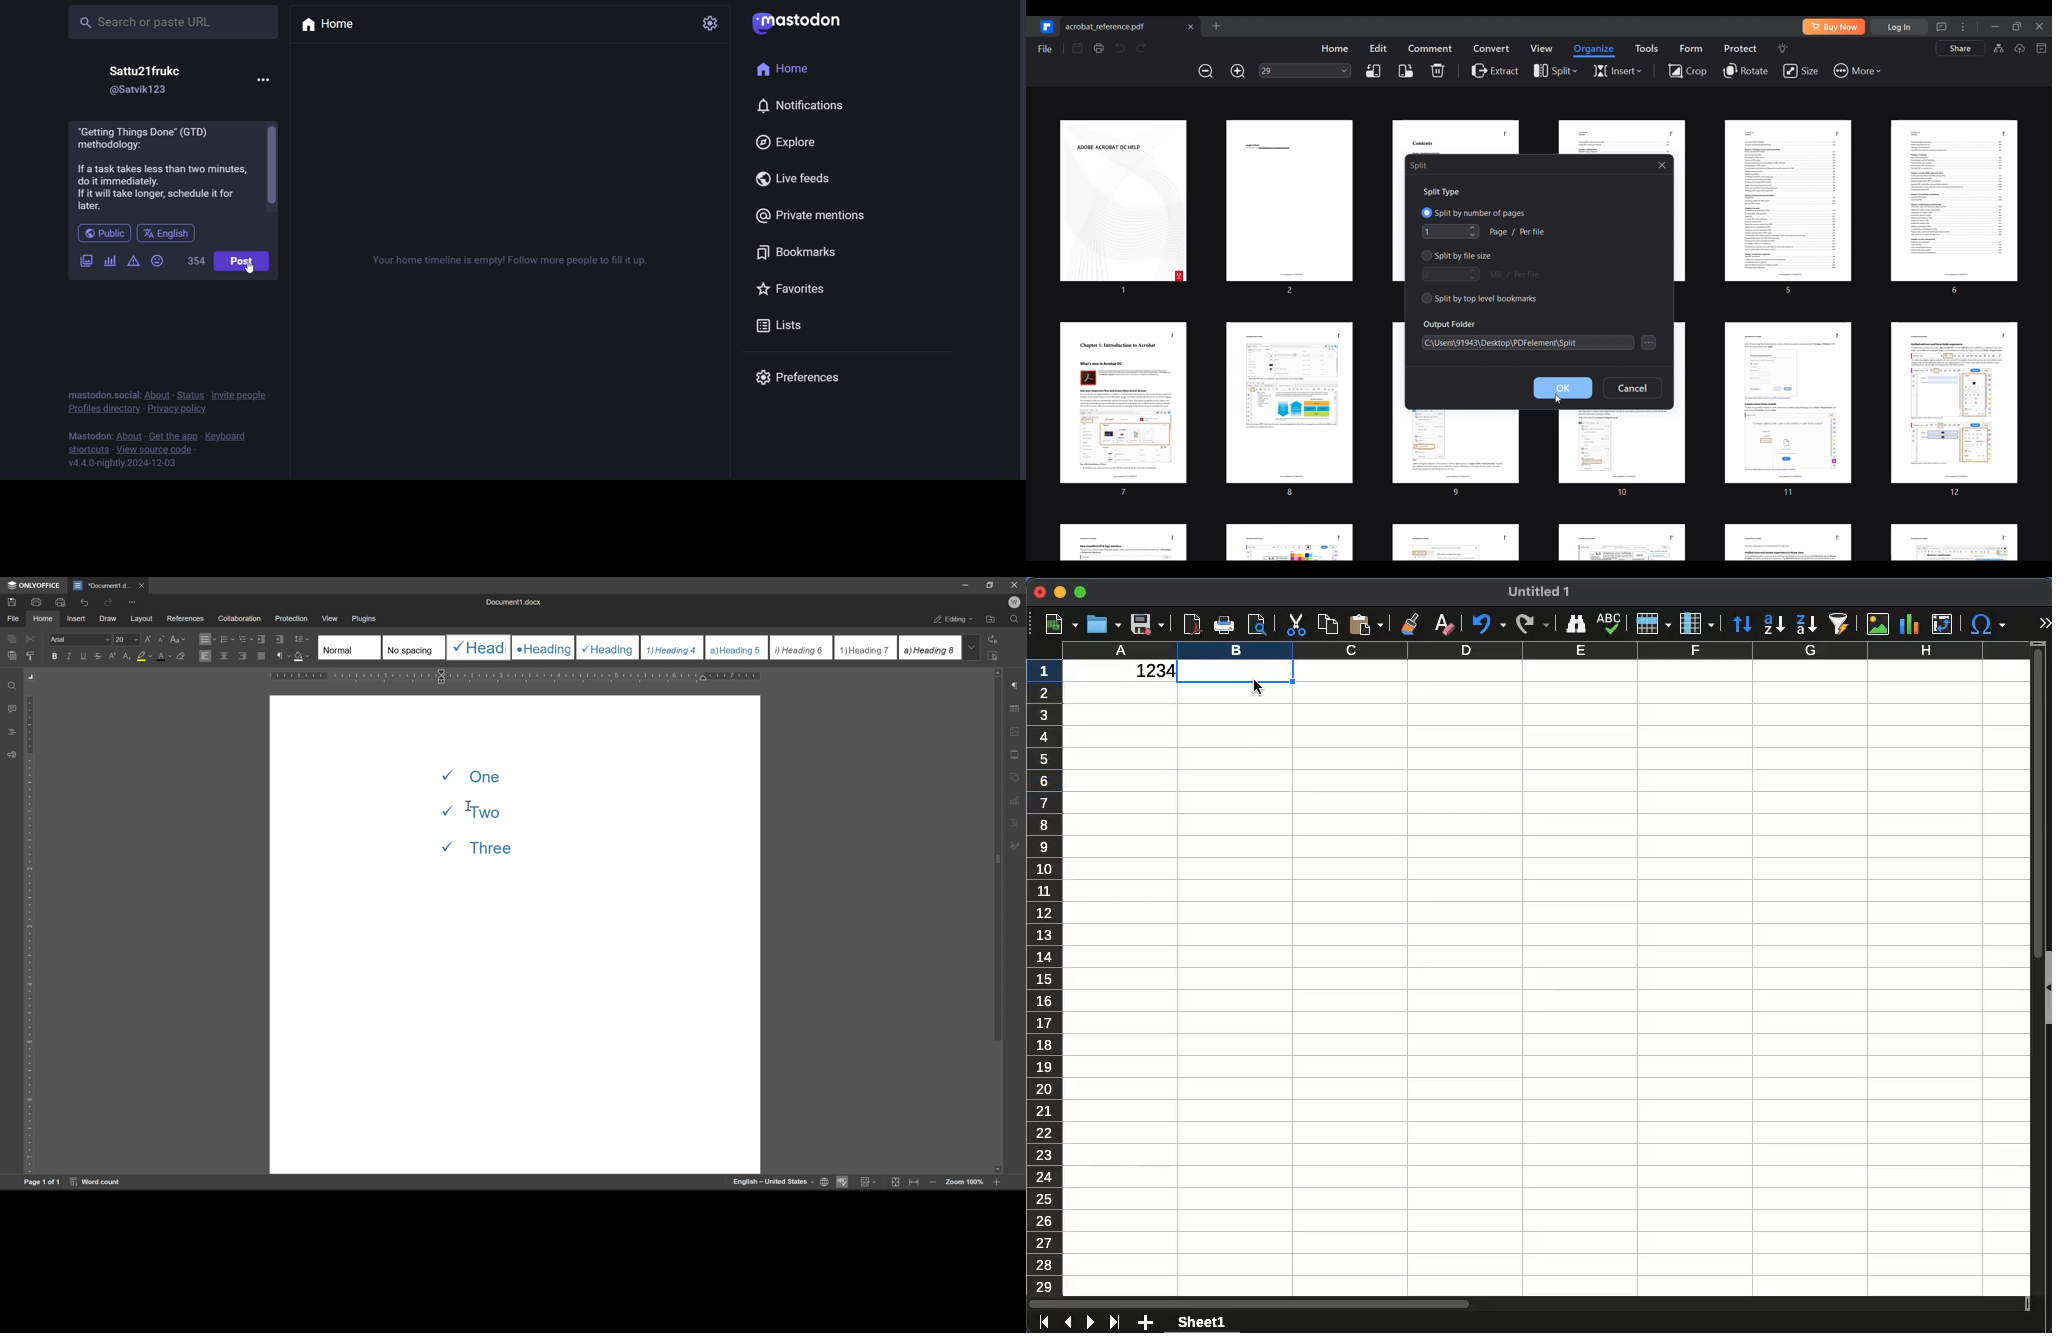 This screenshot has width=2072, height=1344. I want to click on Margin, so click(32, 677).